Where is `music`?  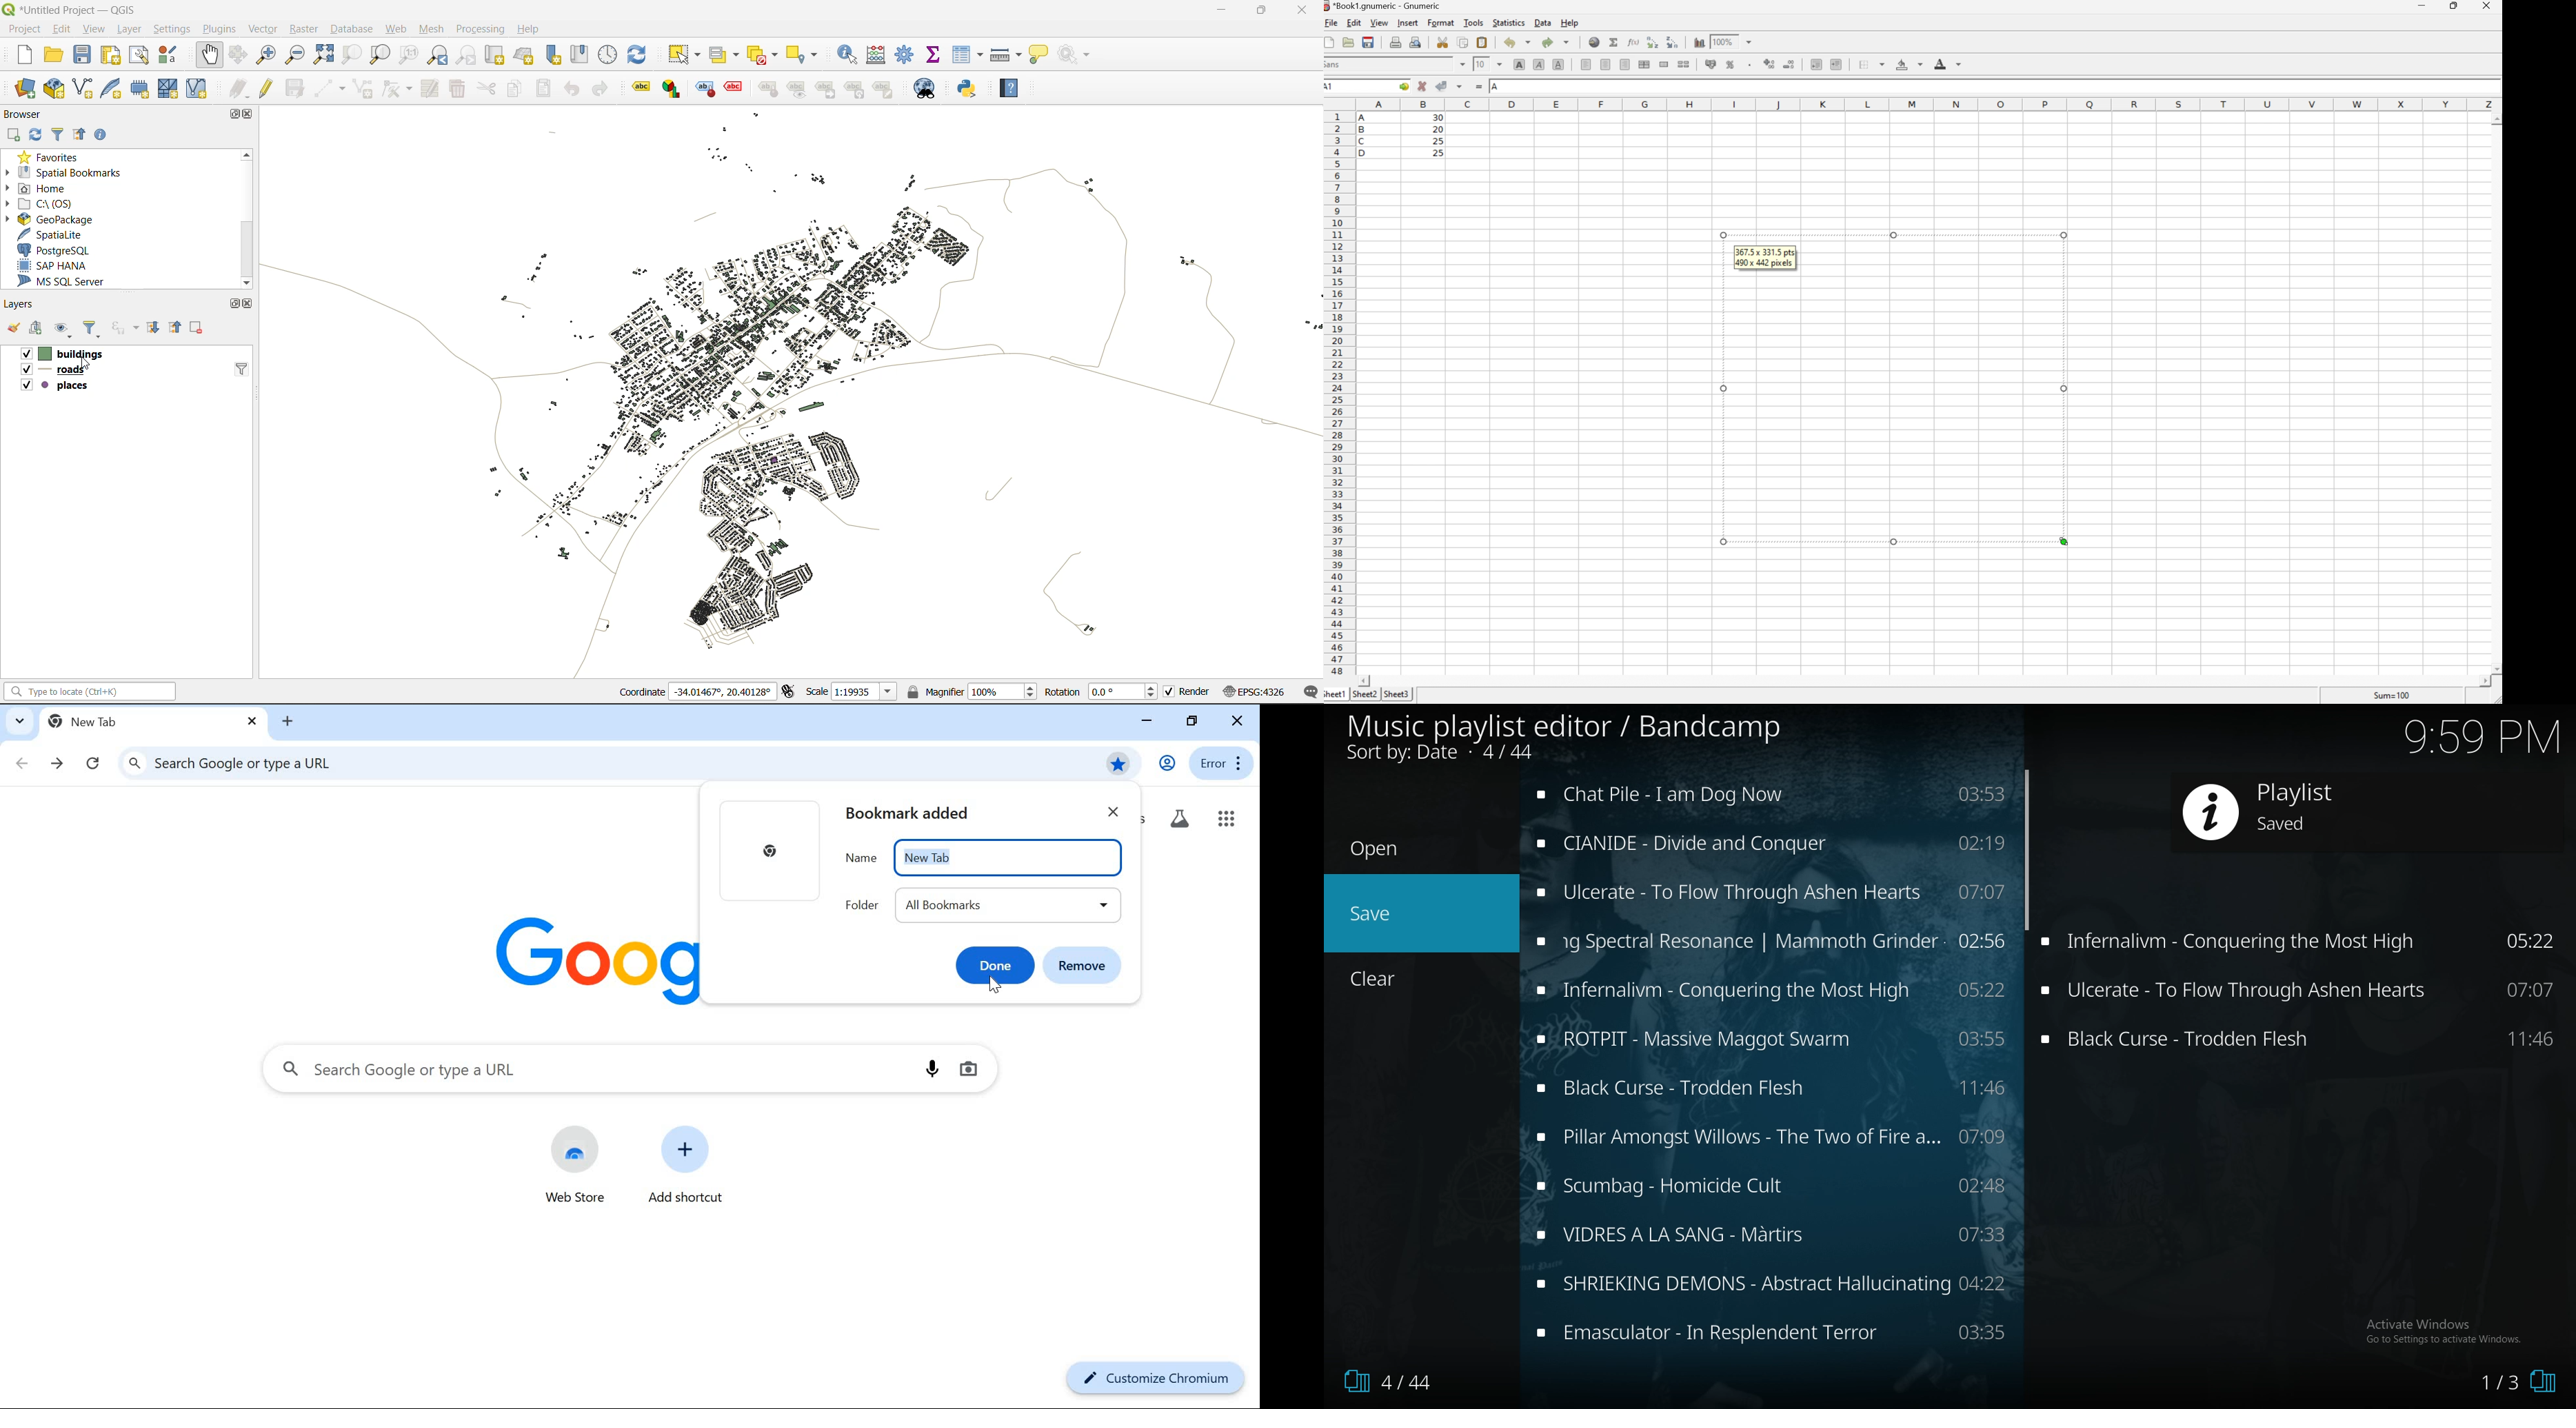
music is located at coordinates (1772, 1089).